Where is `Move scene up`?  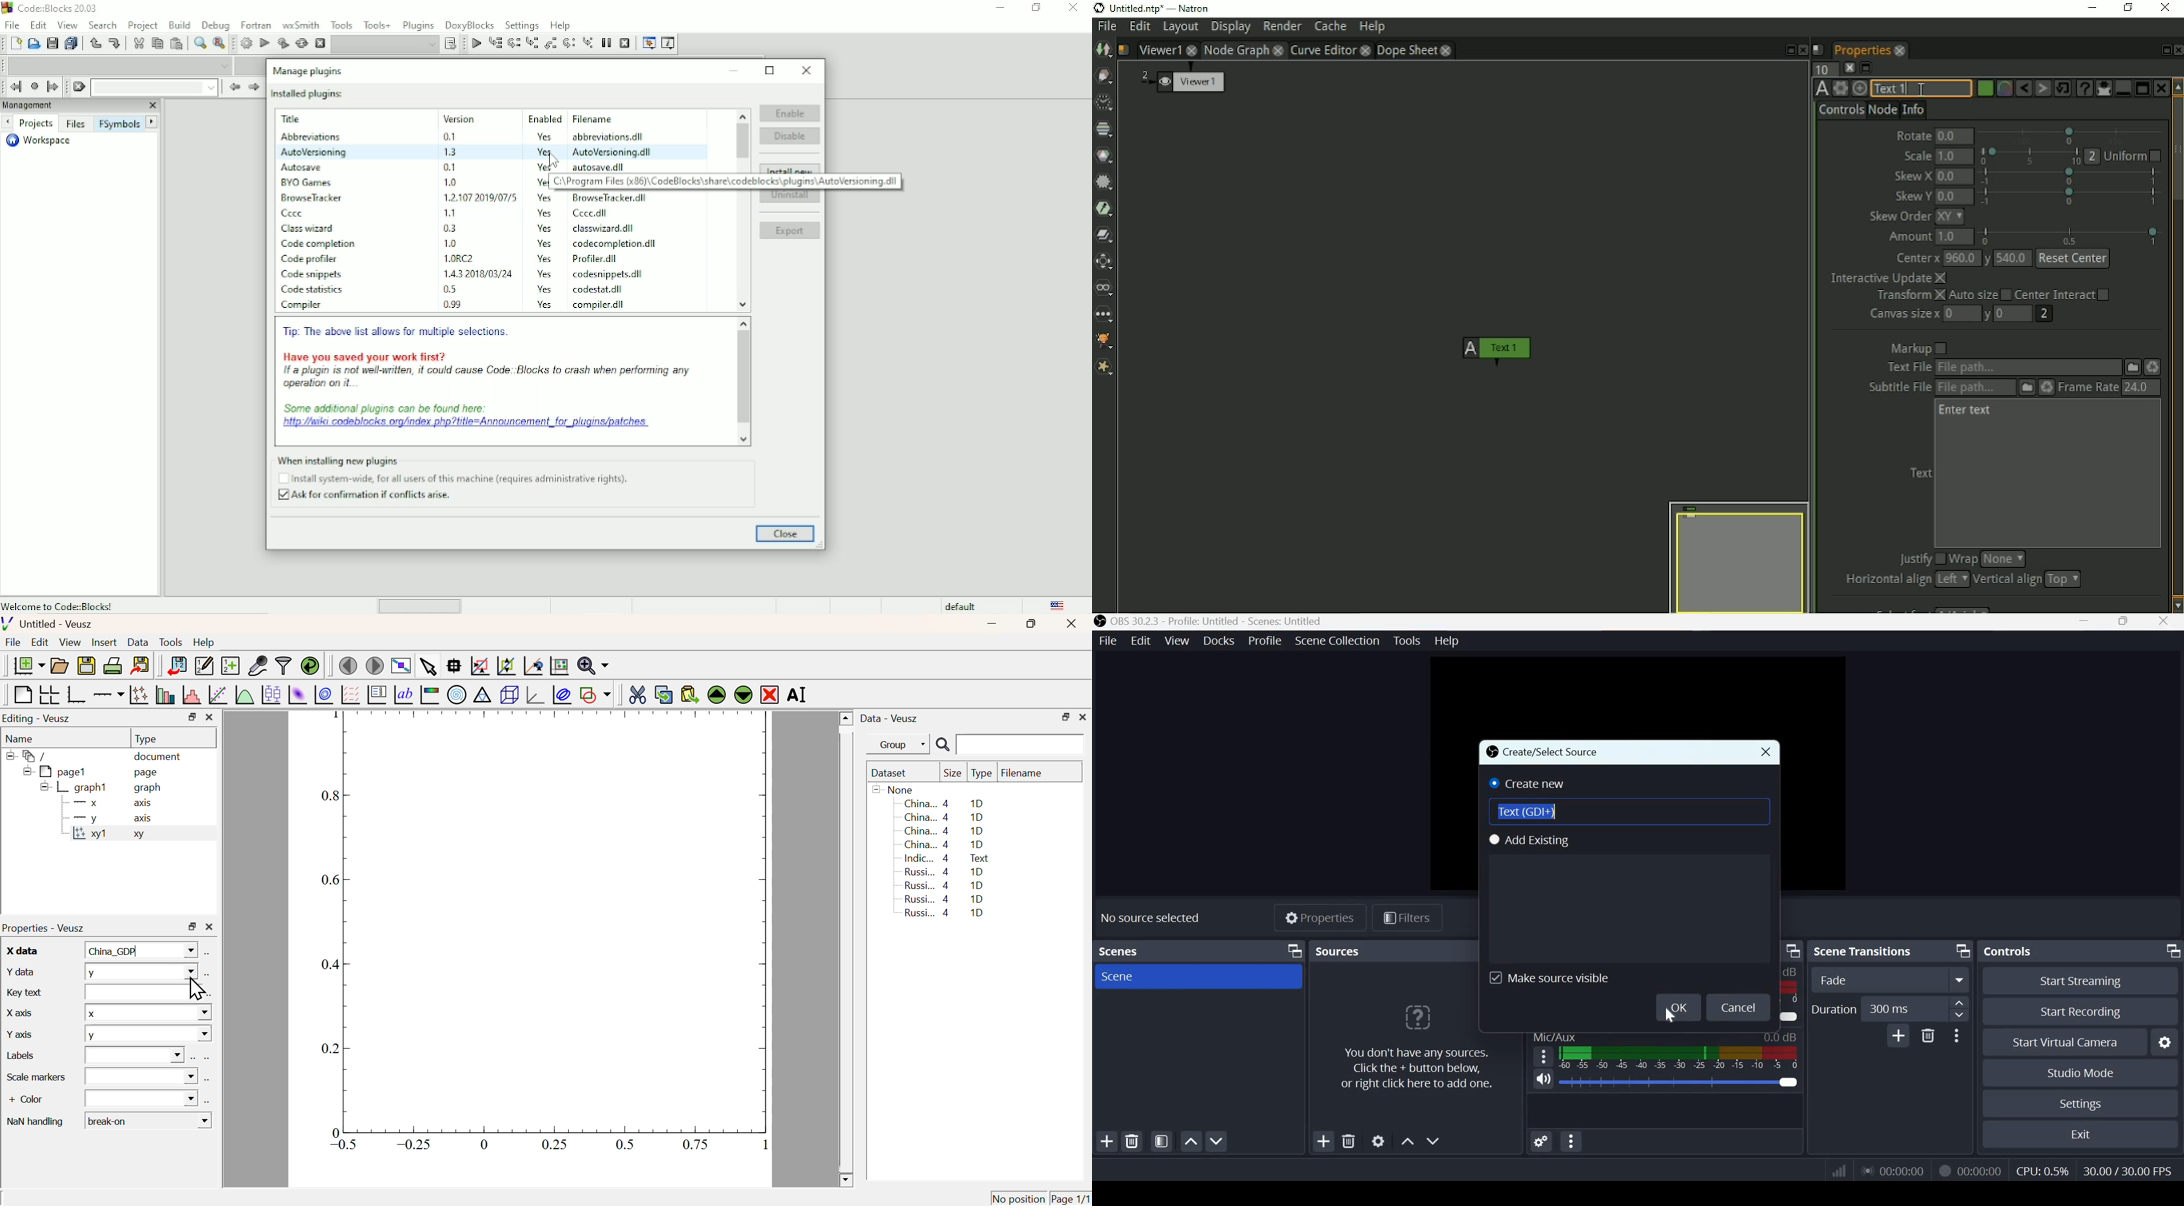 Move scene up is located at coordinates (1190, 1142).